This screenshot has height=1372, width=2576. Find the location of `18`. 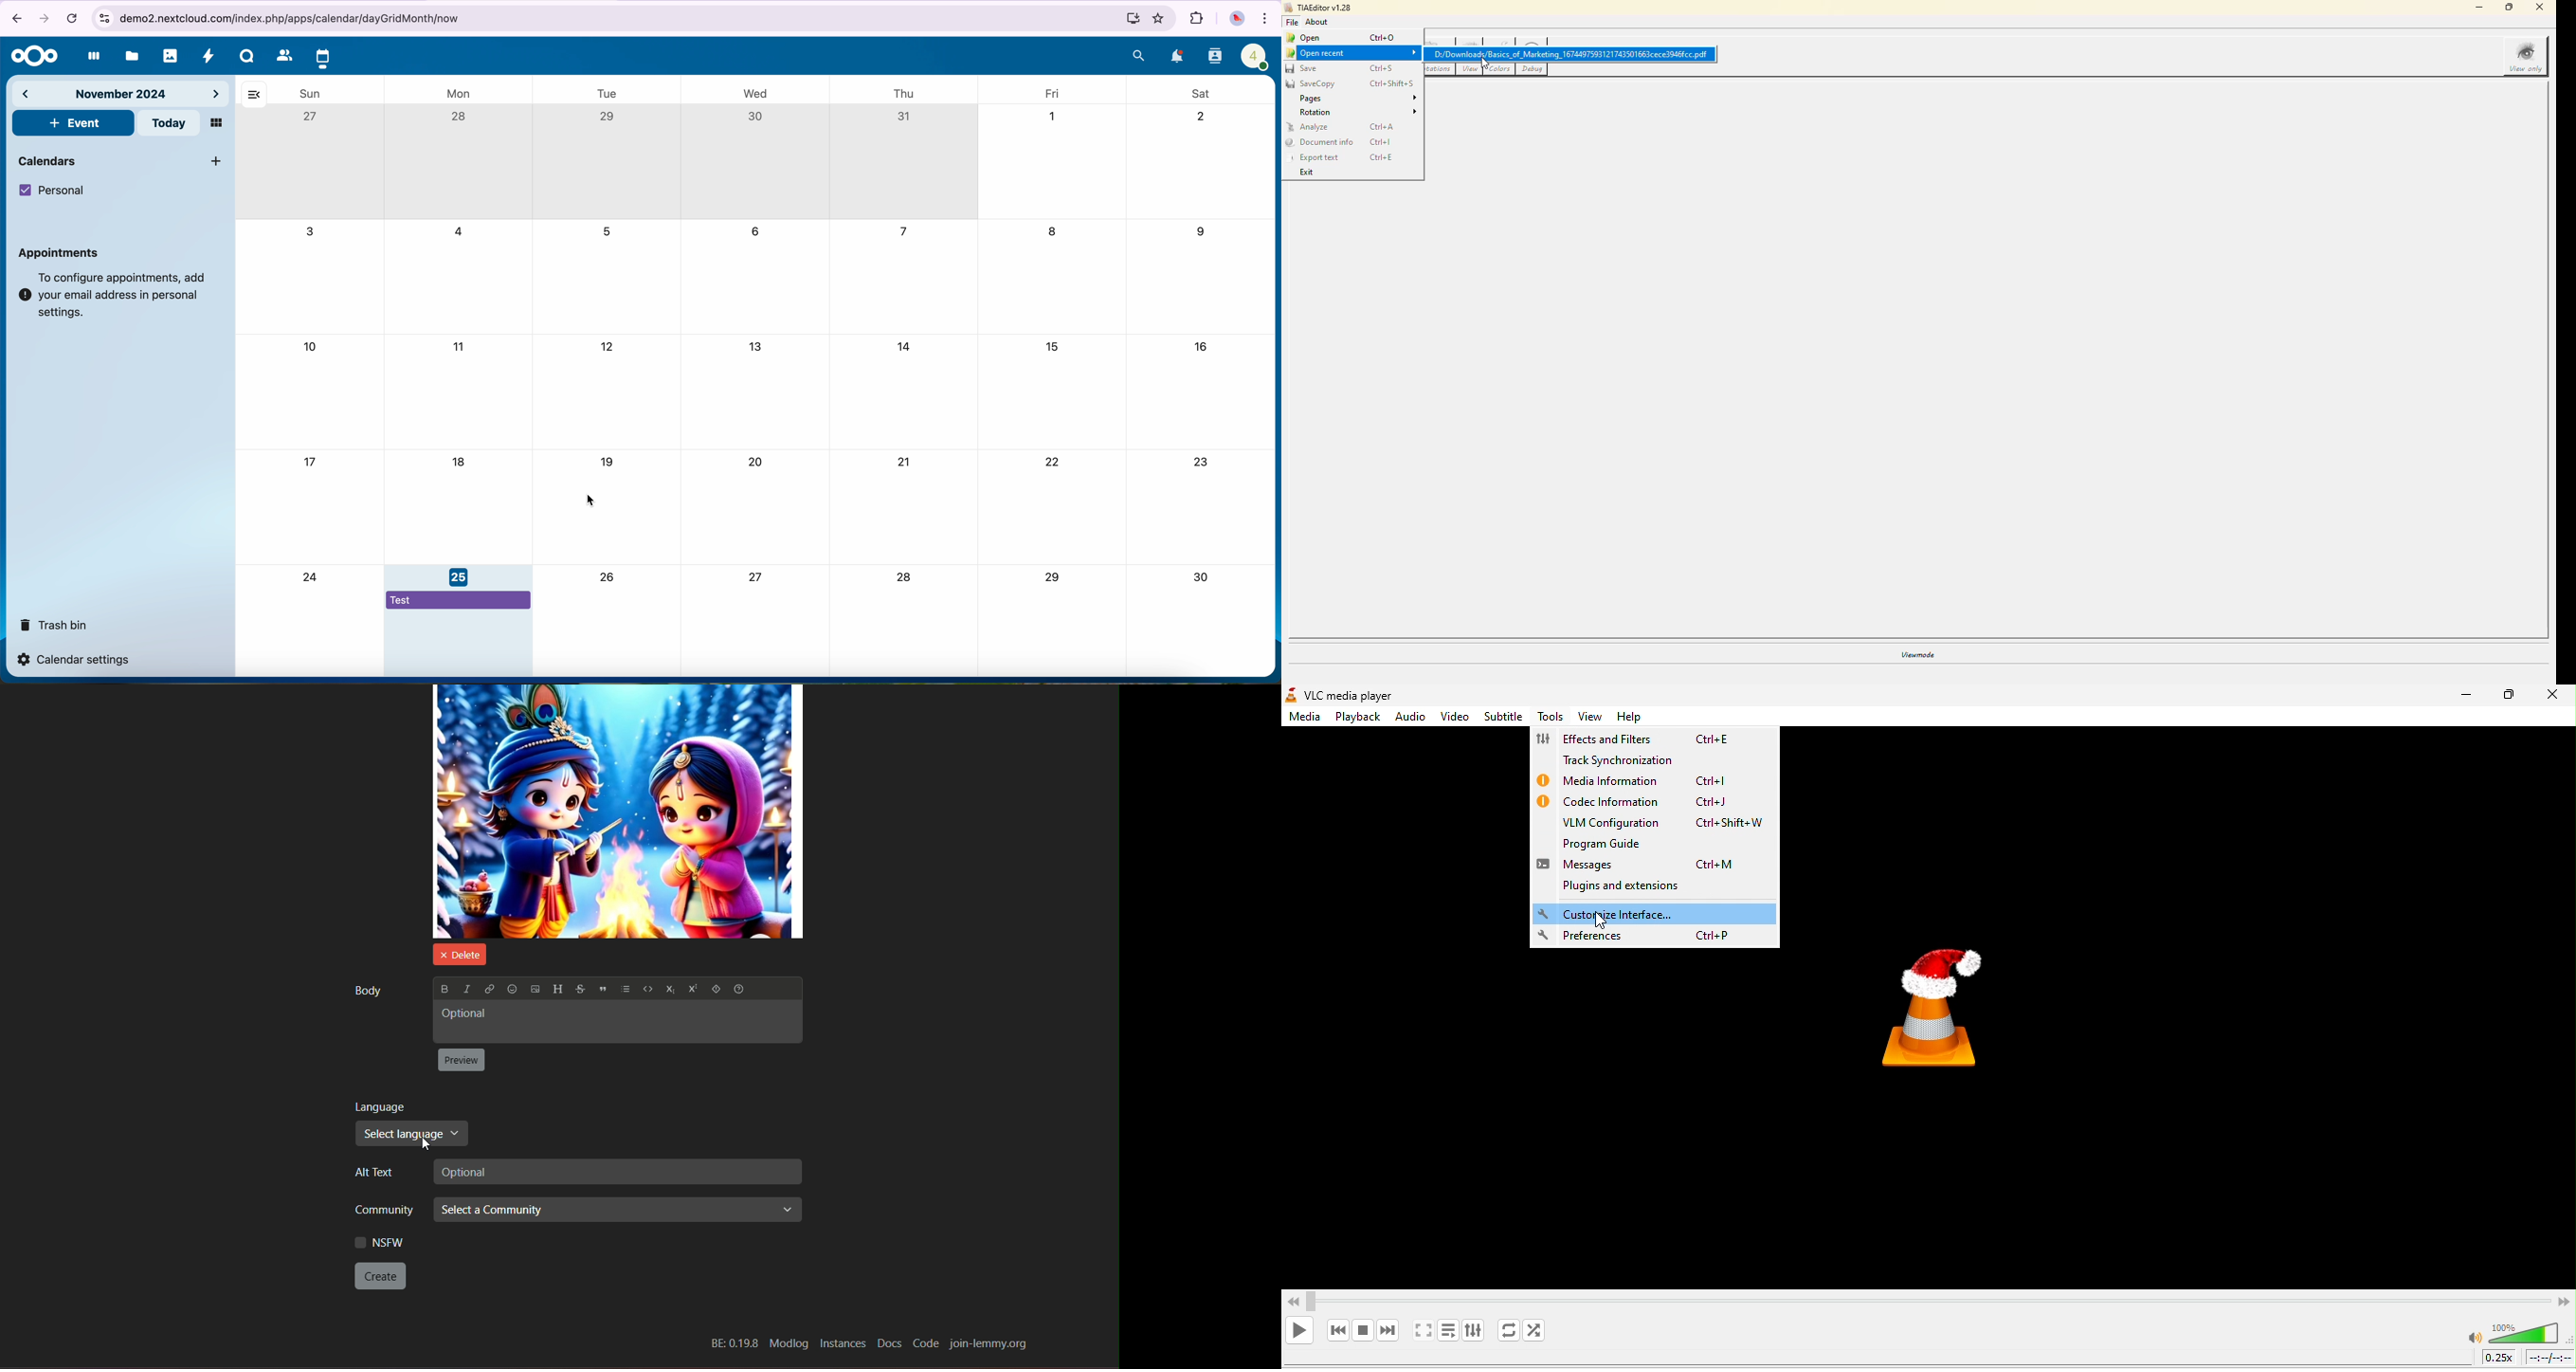

18 is located at coordinates (457, 462).